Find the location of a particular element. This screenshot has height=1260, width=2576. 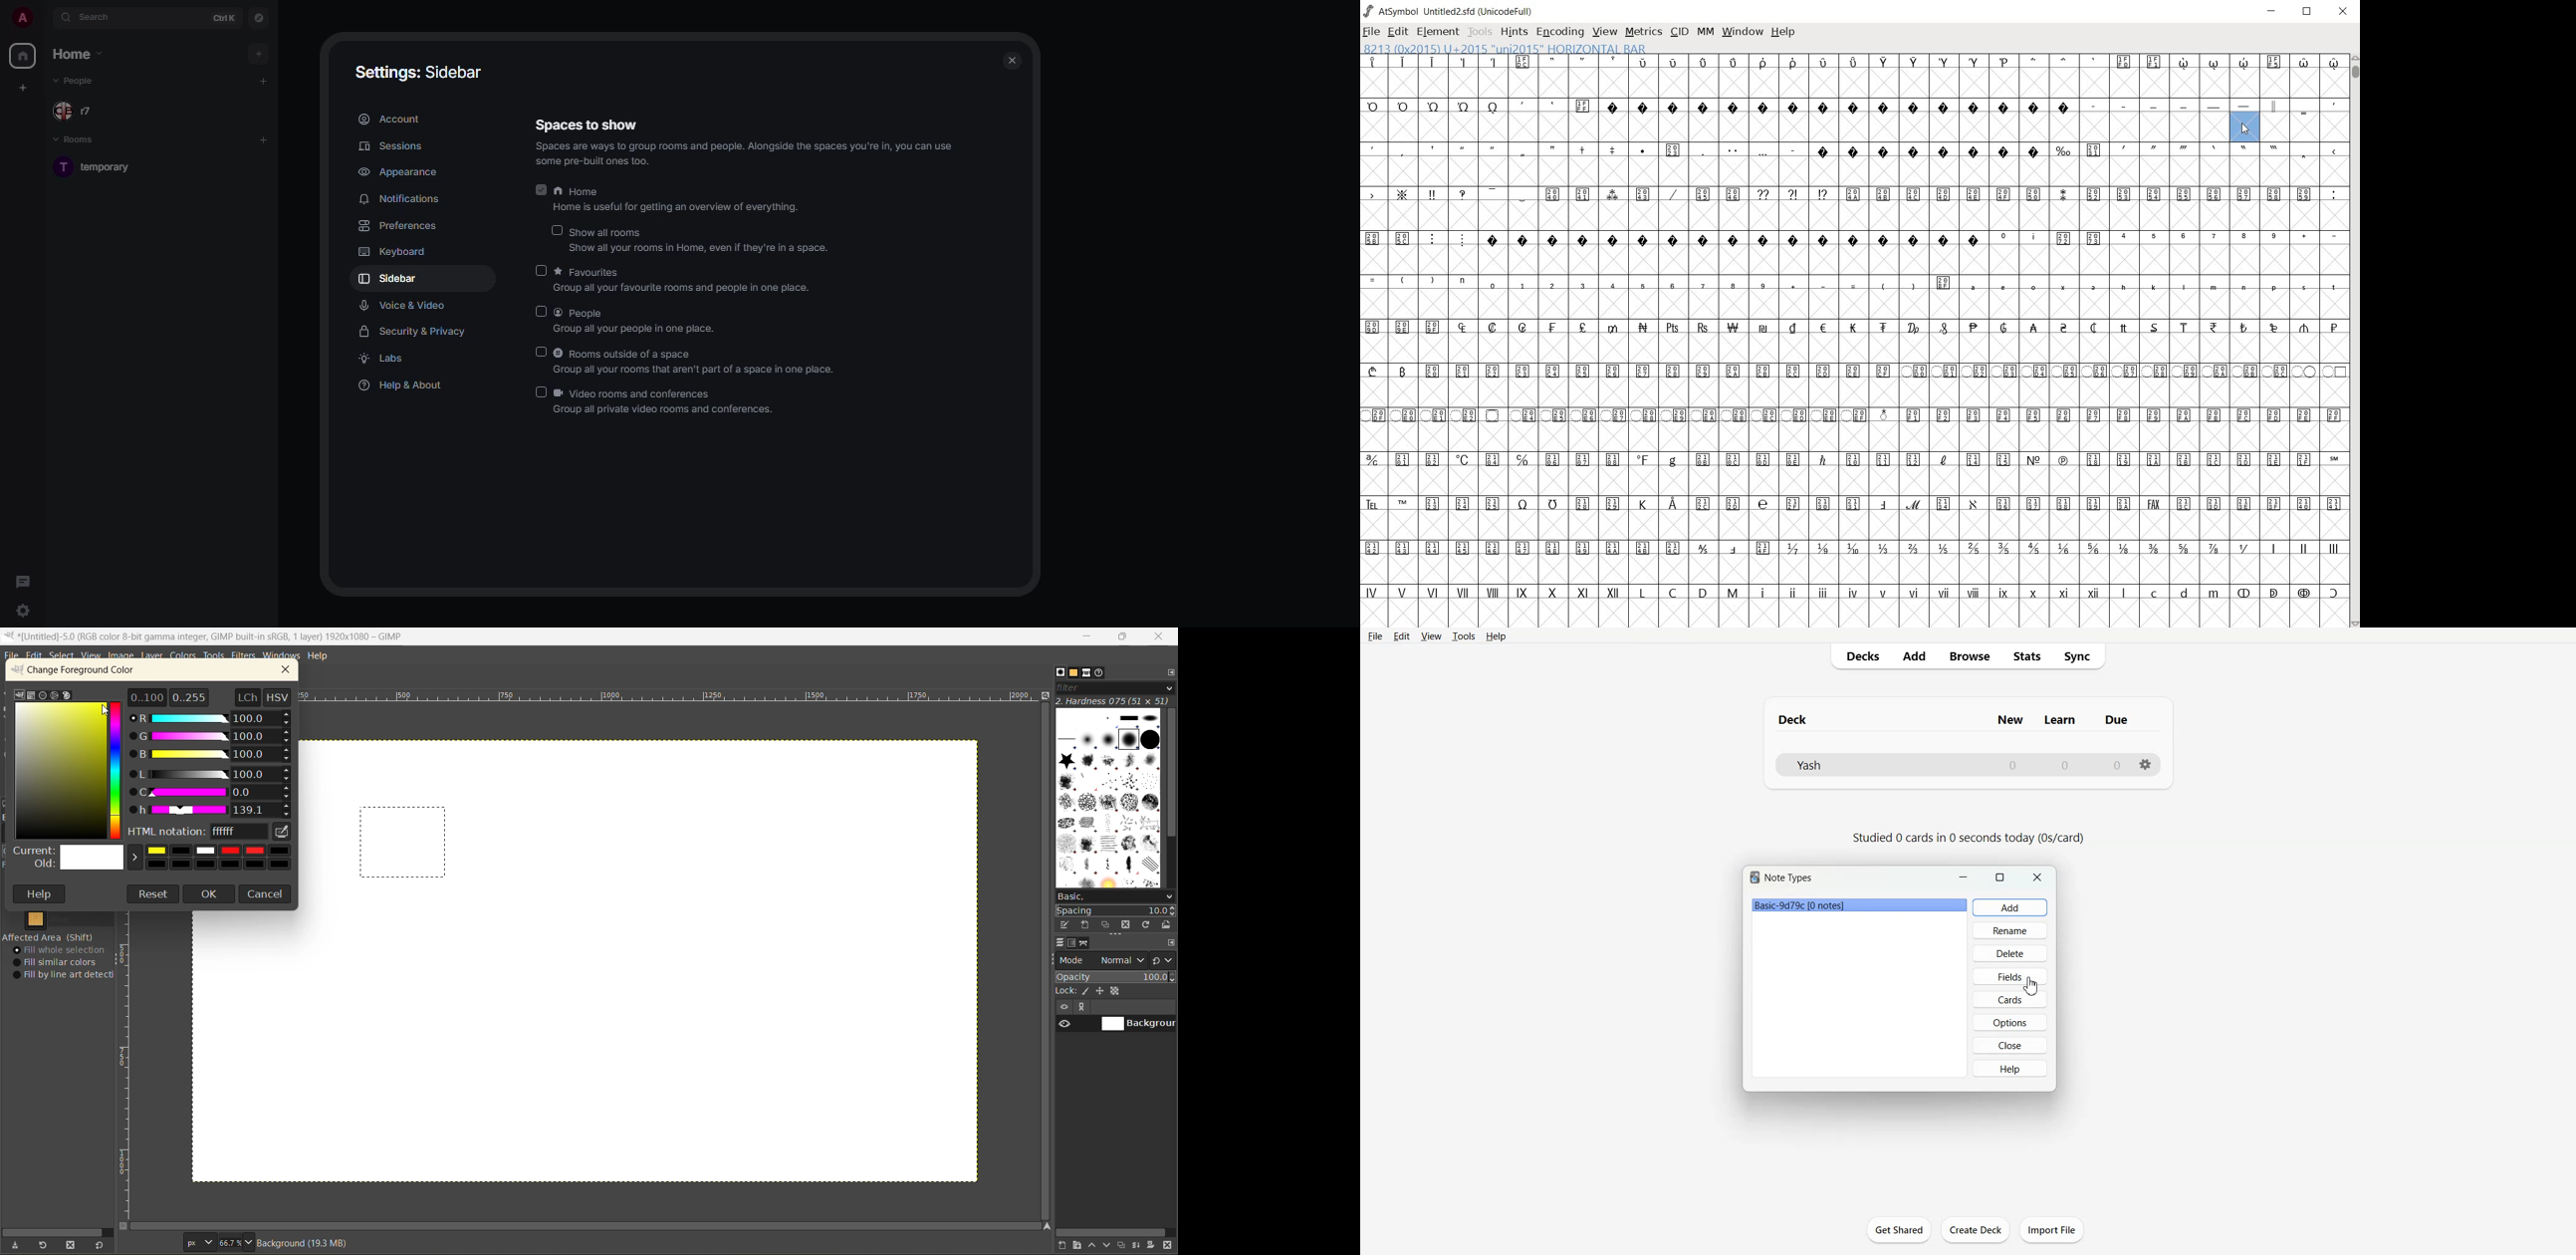

help & about is located at coordinates (402, 385).